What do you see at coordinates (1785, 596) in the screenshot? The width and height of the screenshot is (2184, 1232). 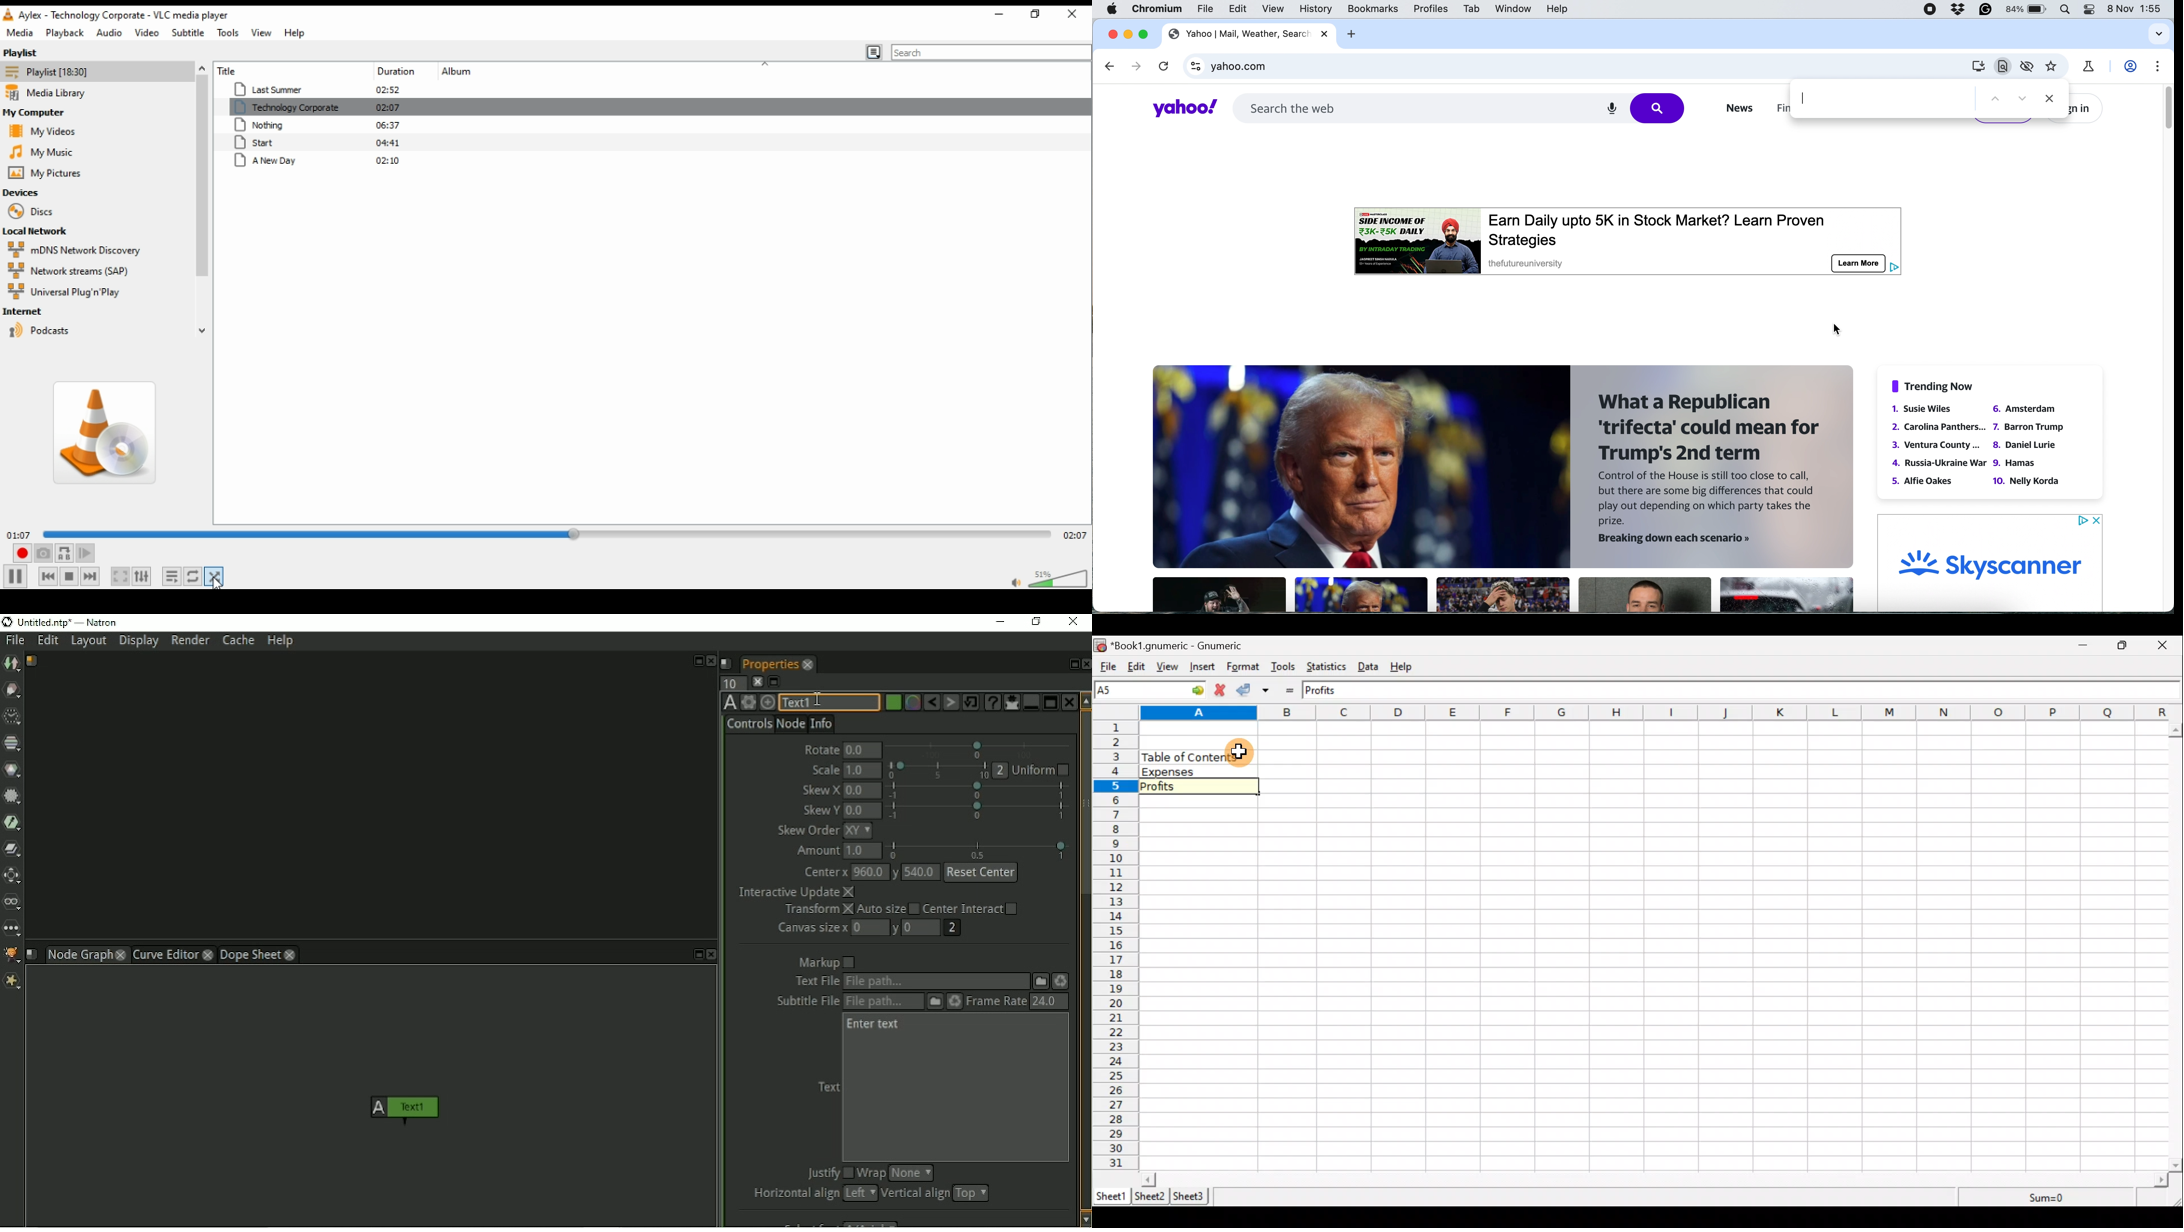 I see `News Article ` at bounding box center [1785, 596].